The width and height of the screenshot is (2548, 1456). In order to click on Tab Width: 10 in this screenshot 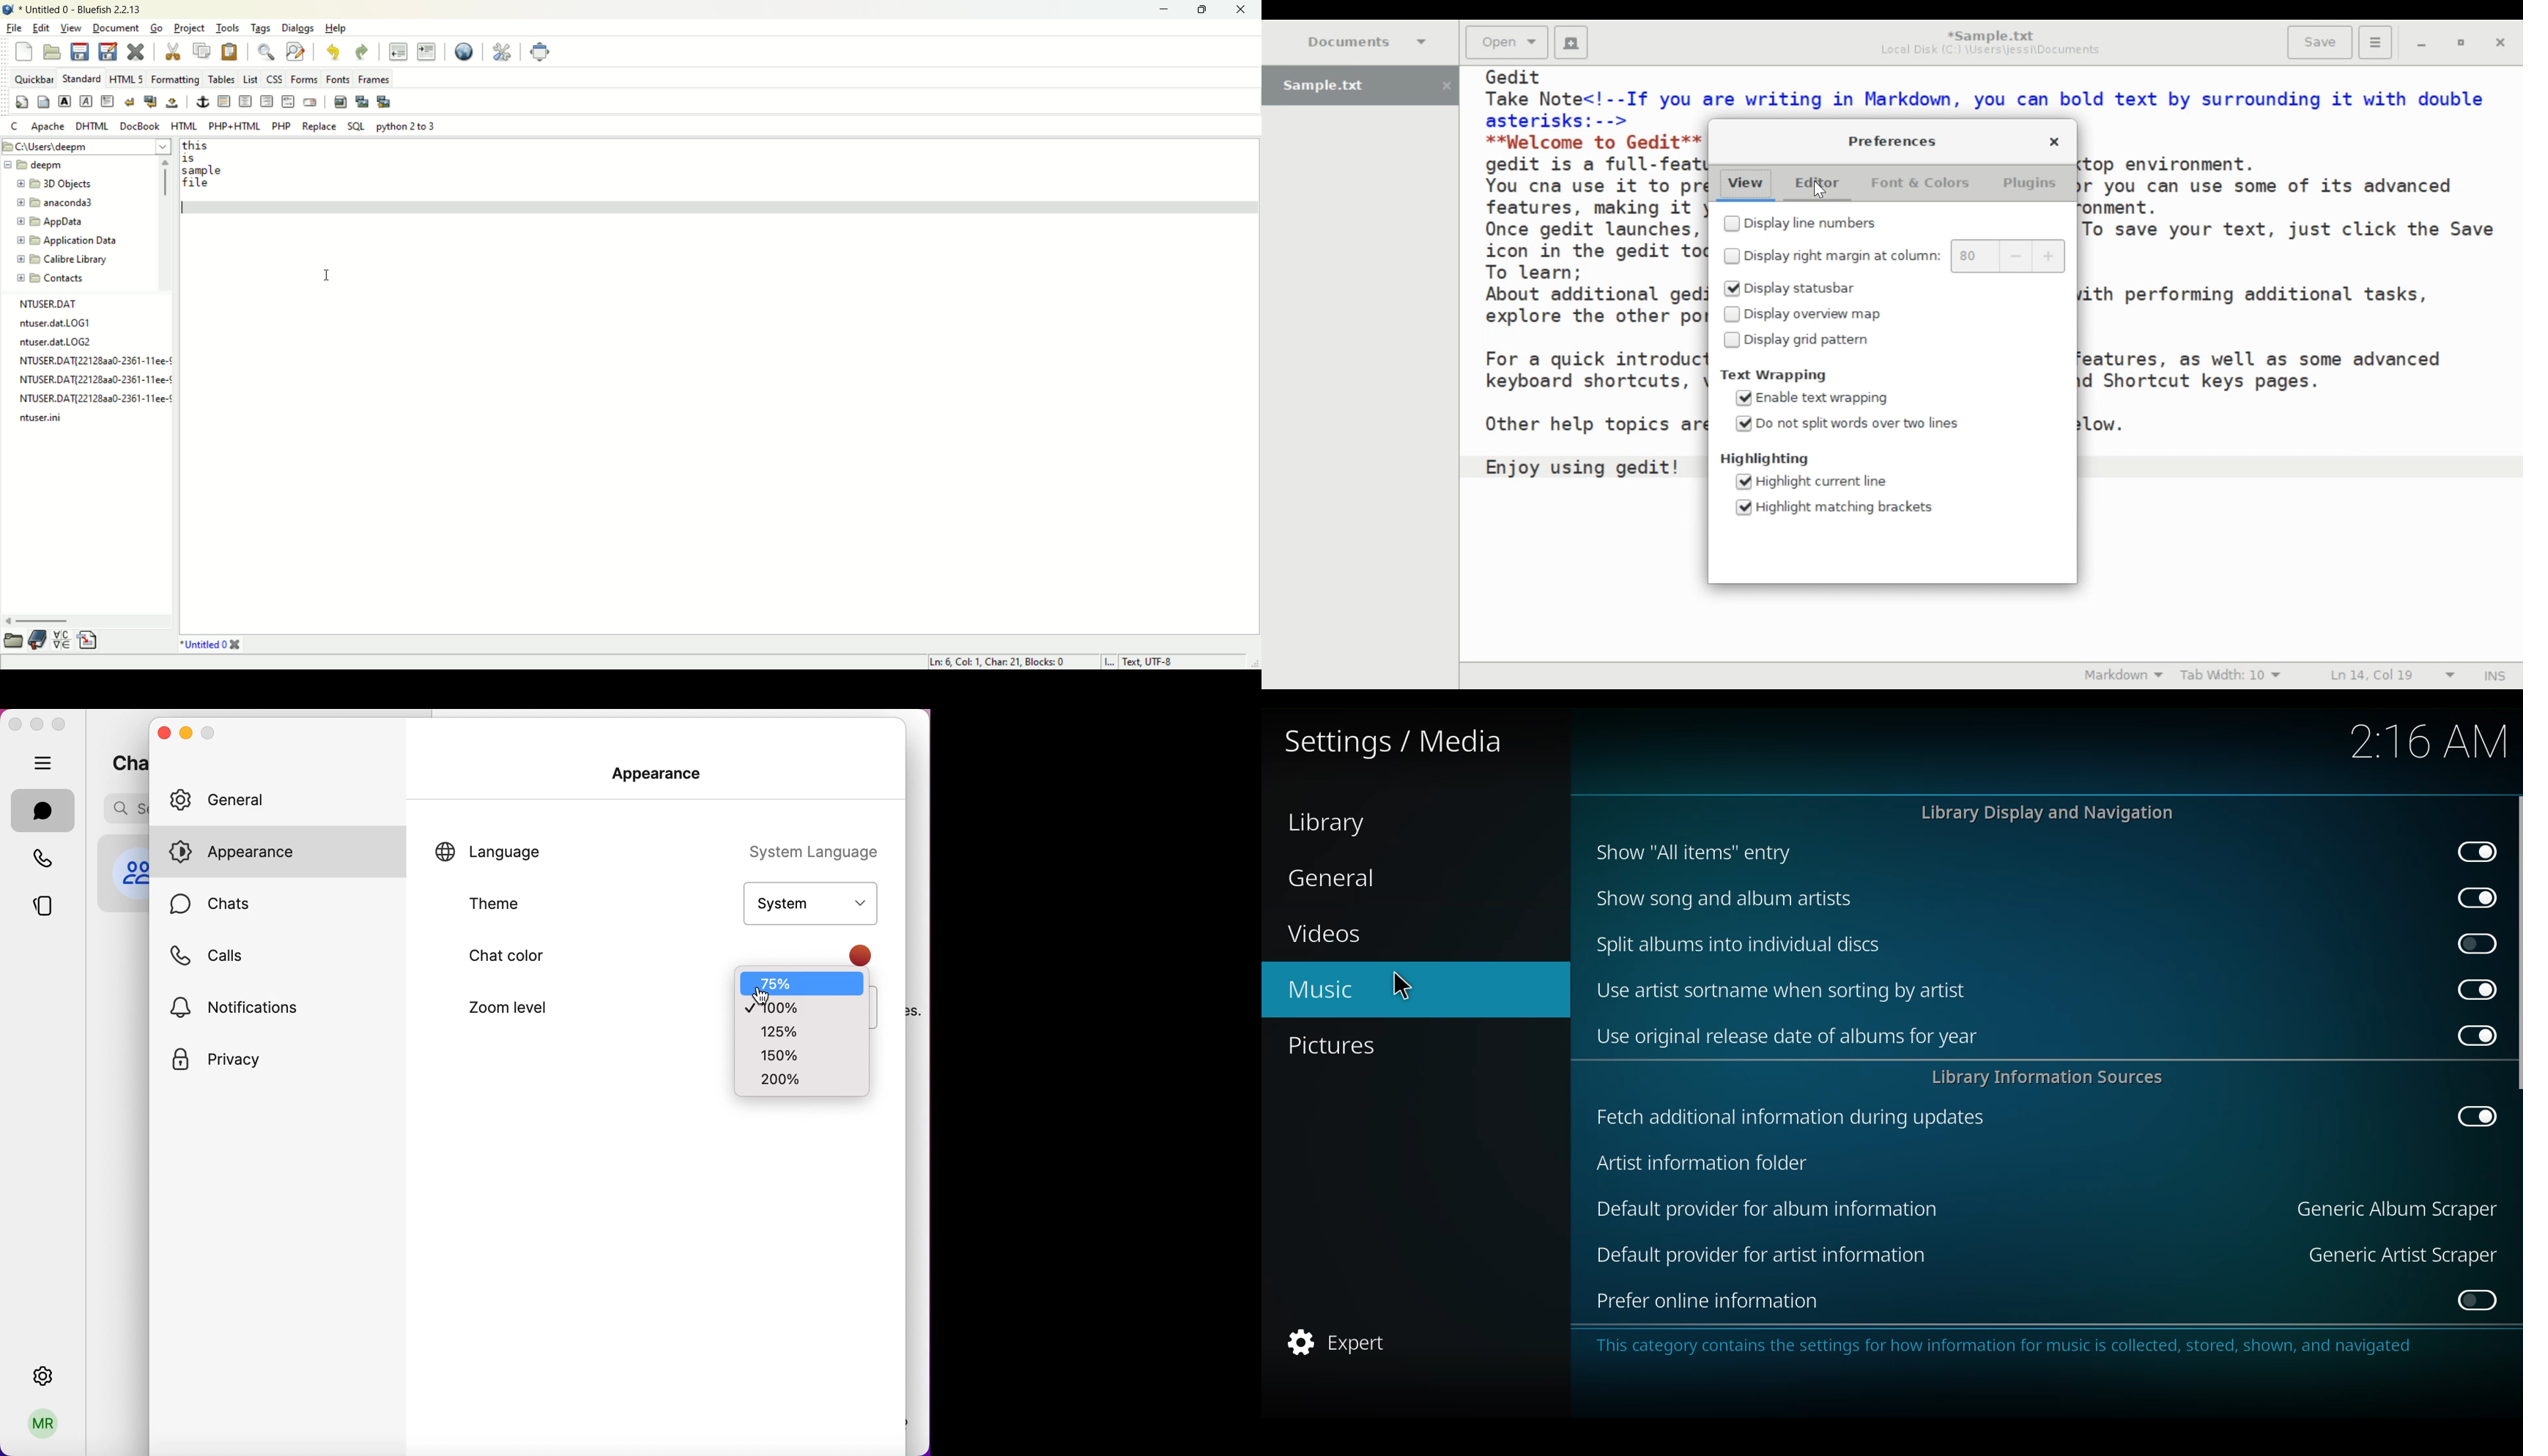, I will do `click(2234, 676)`.